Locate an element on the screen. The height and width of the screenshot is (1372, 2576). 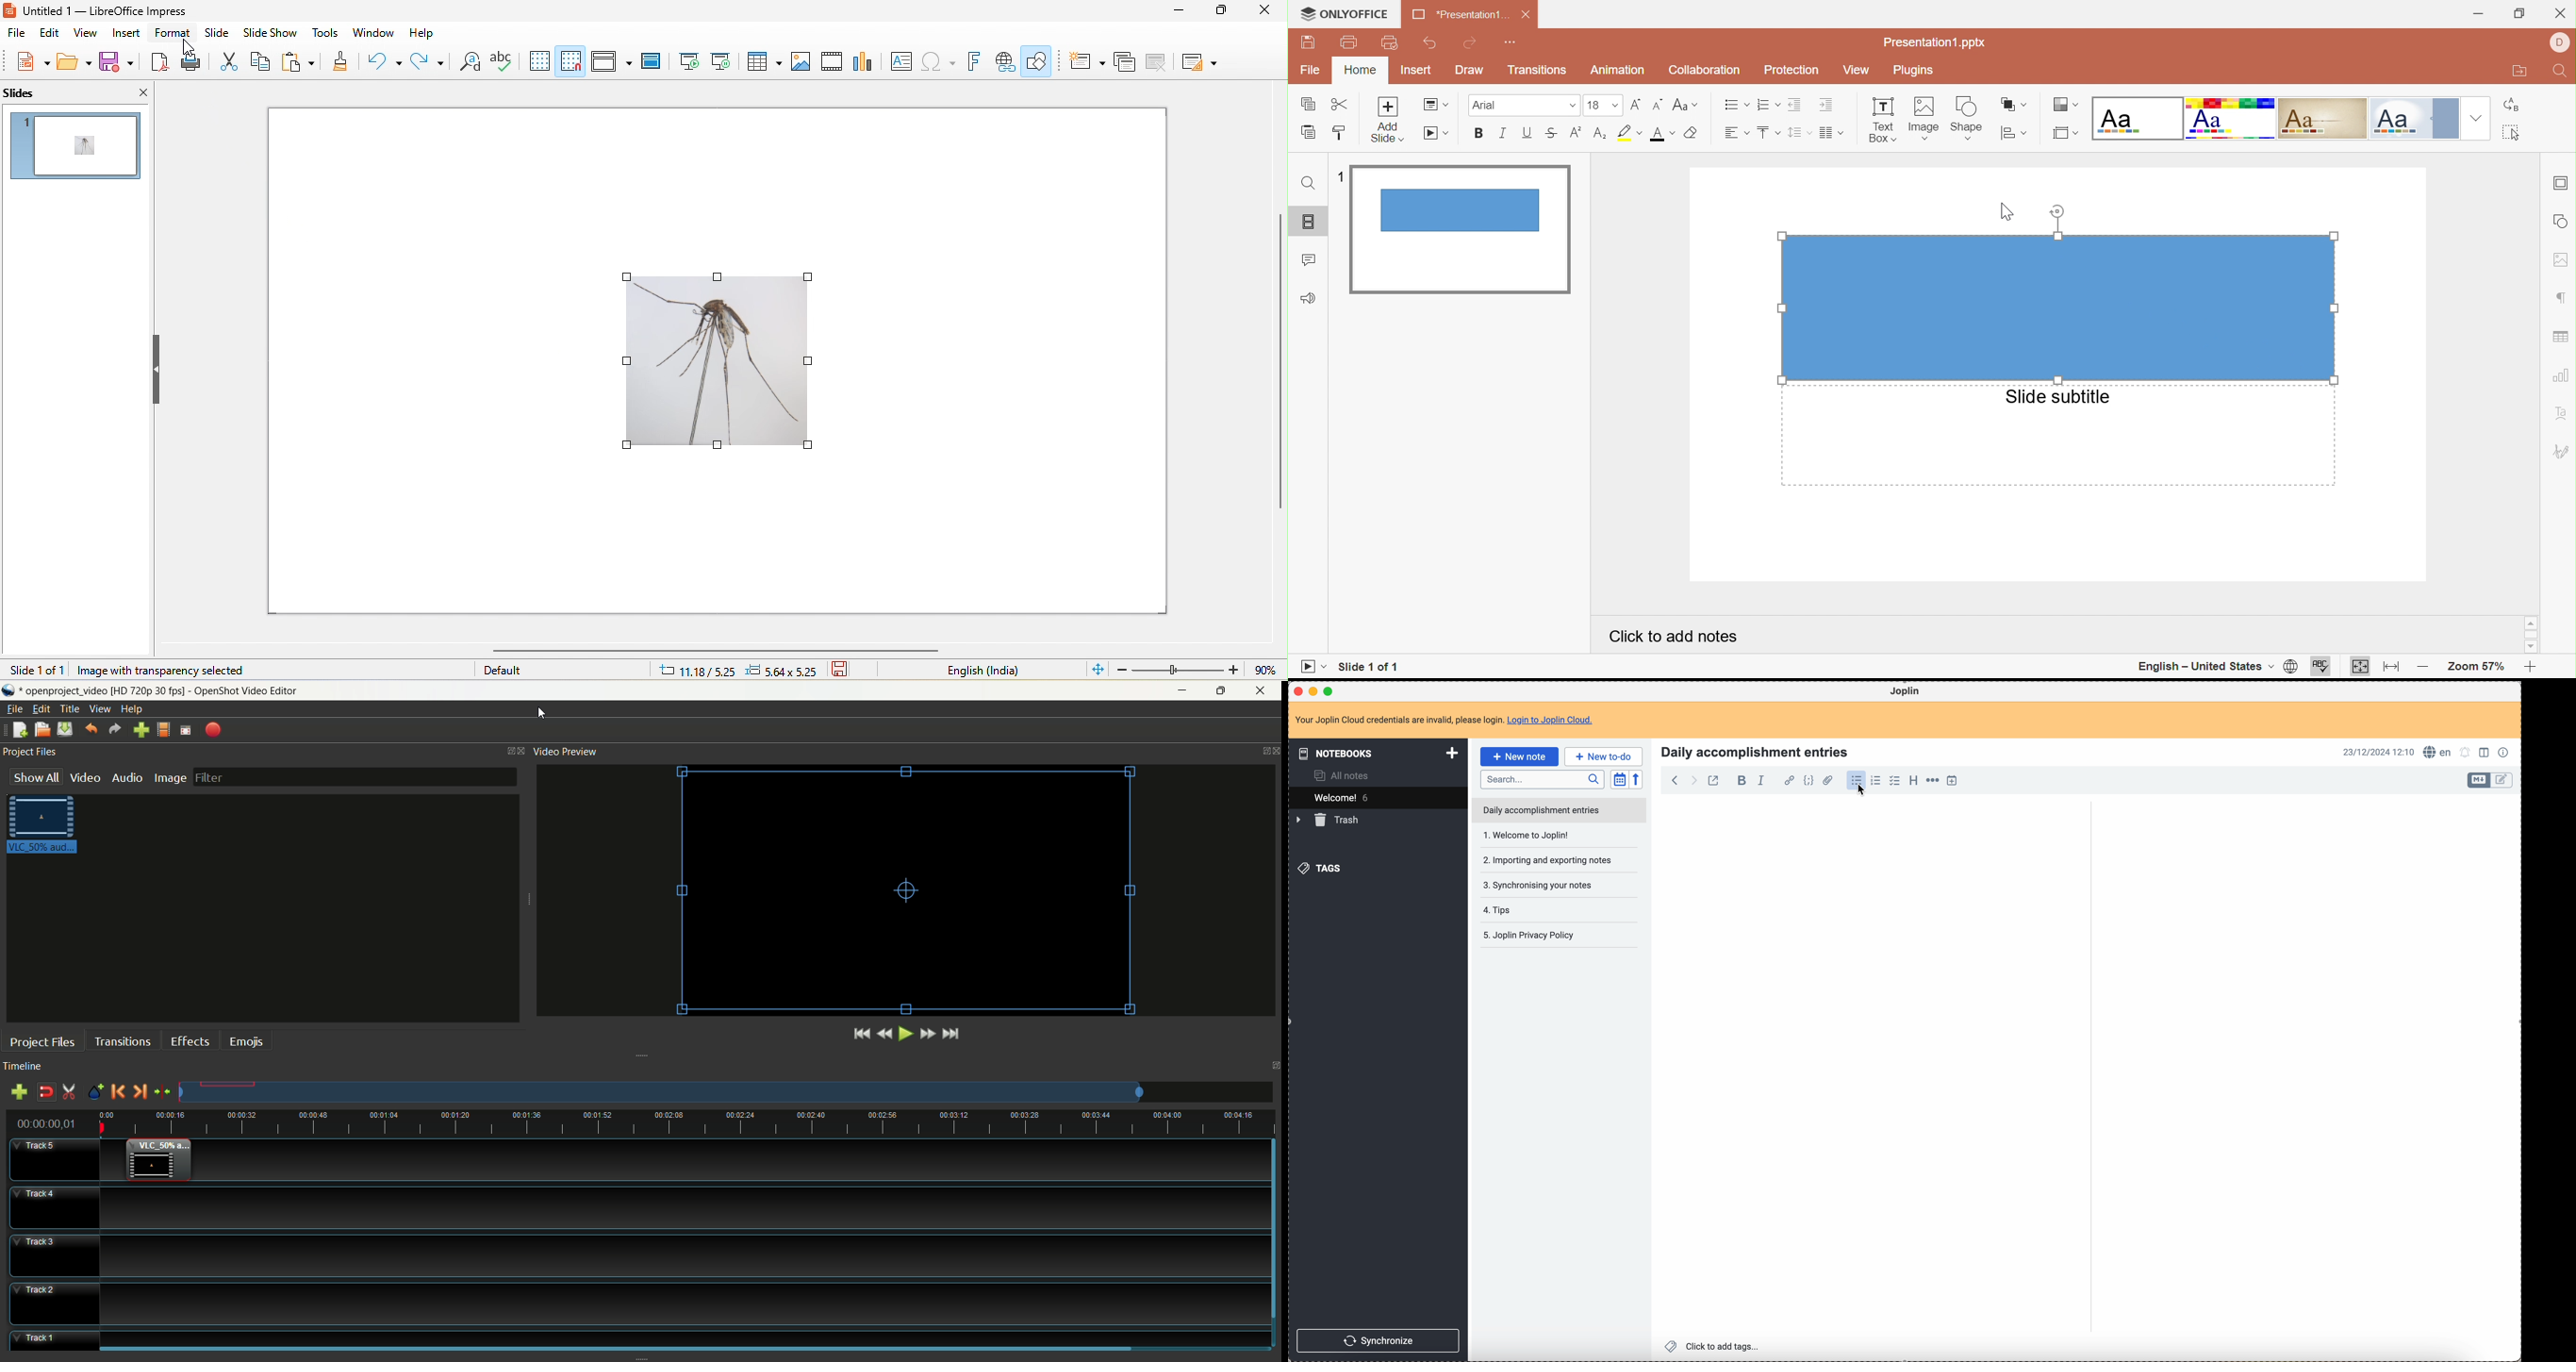
transitions is located at coordinates (121, 1042).